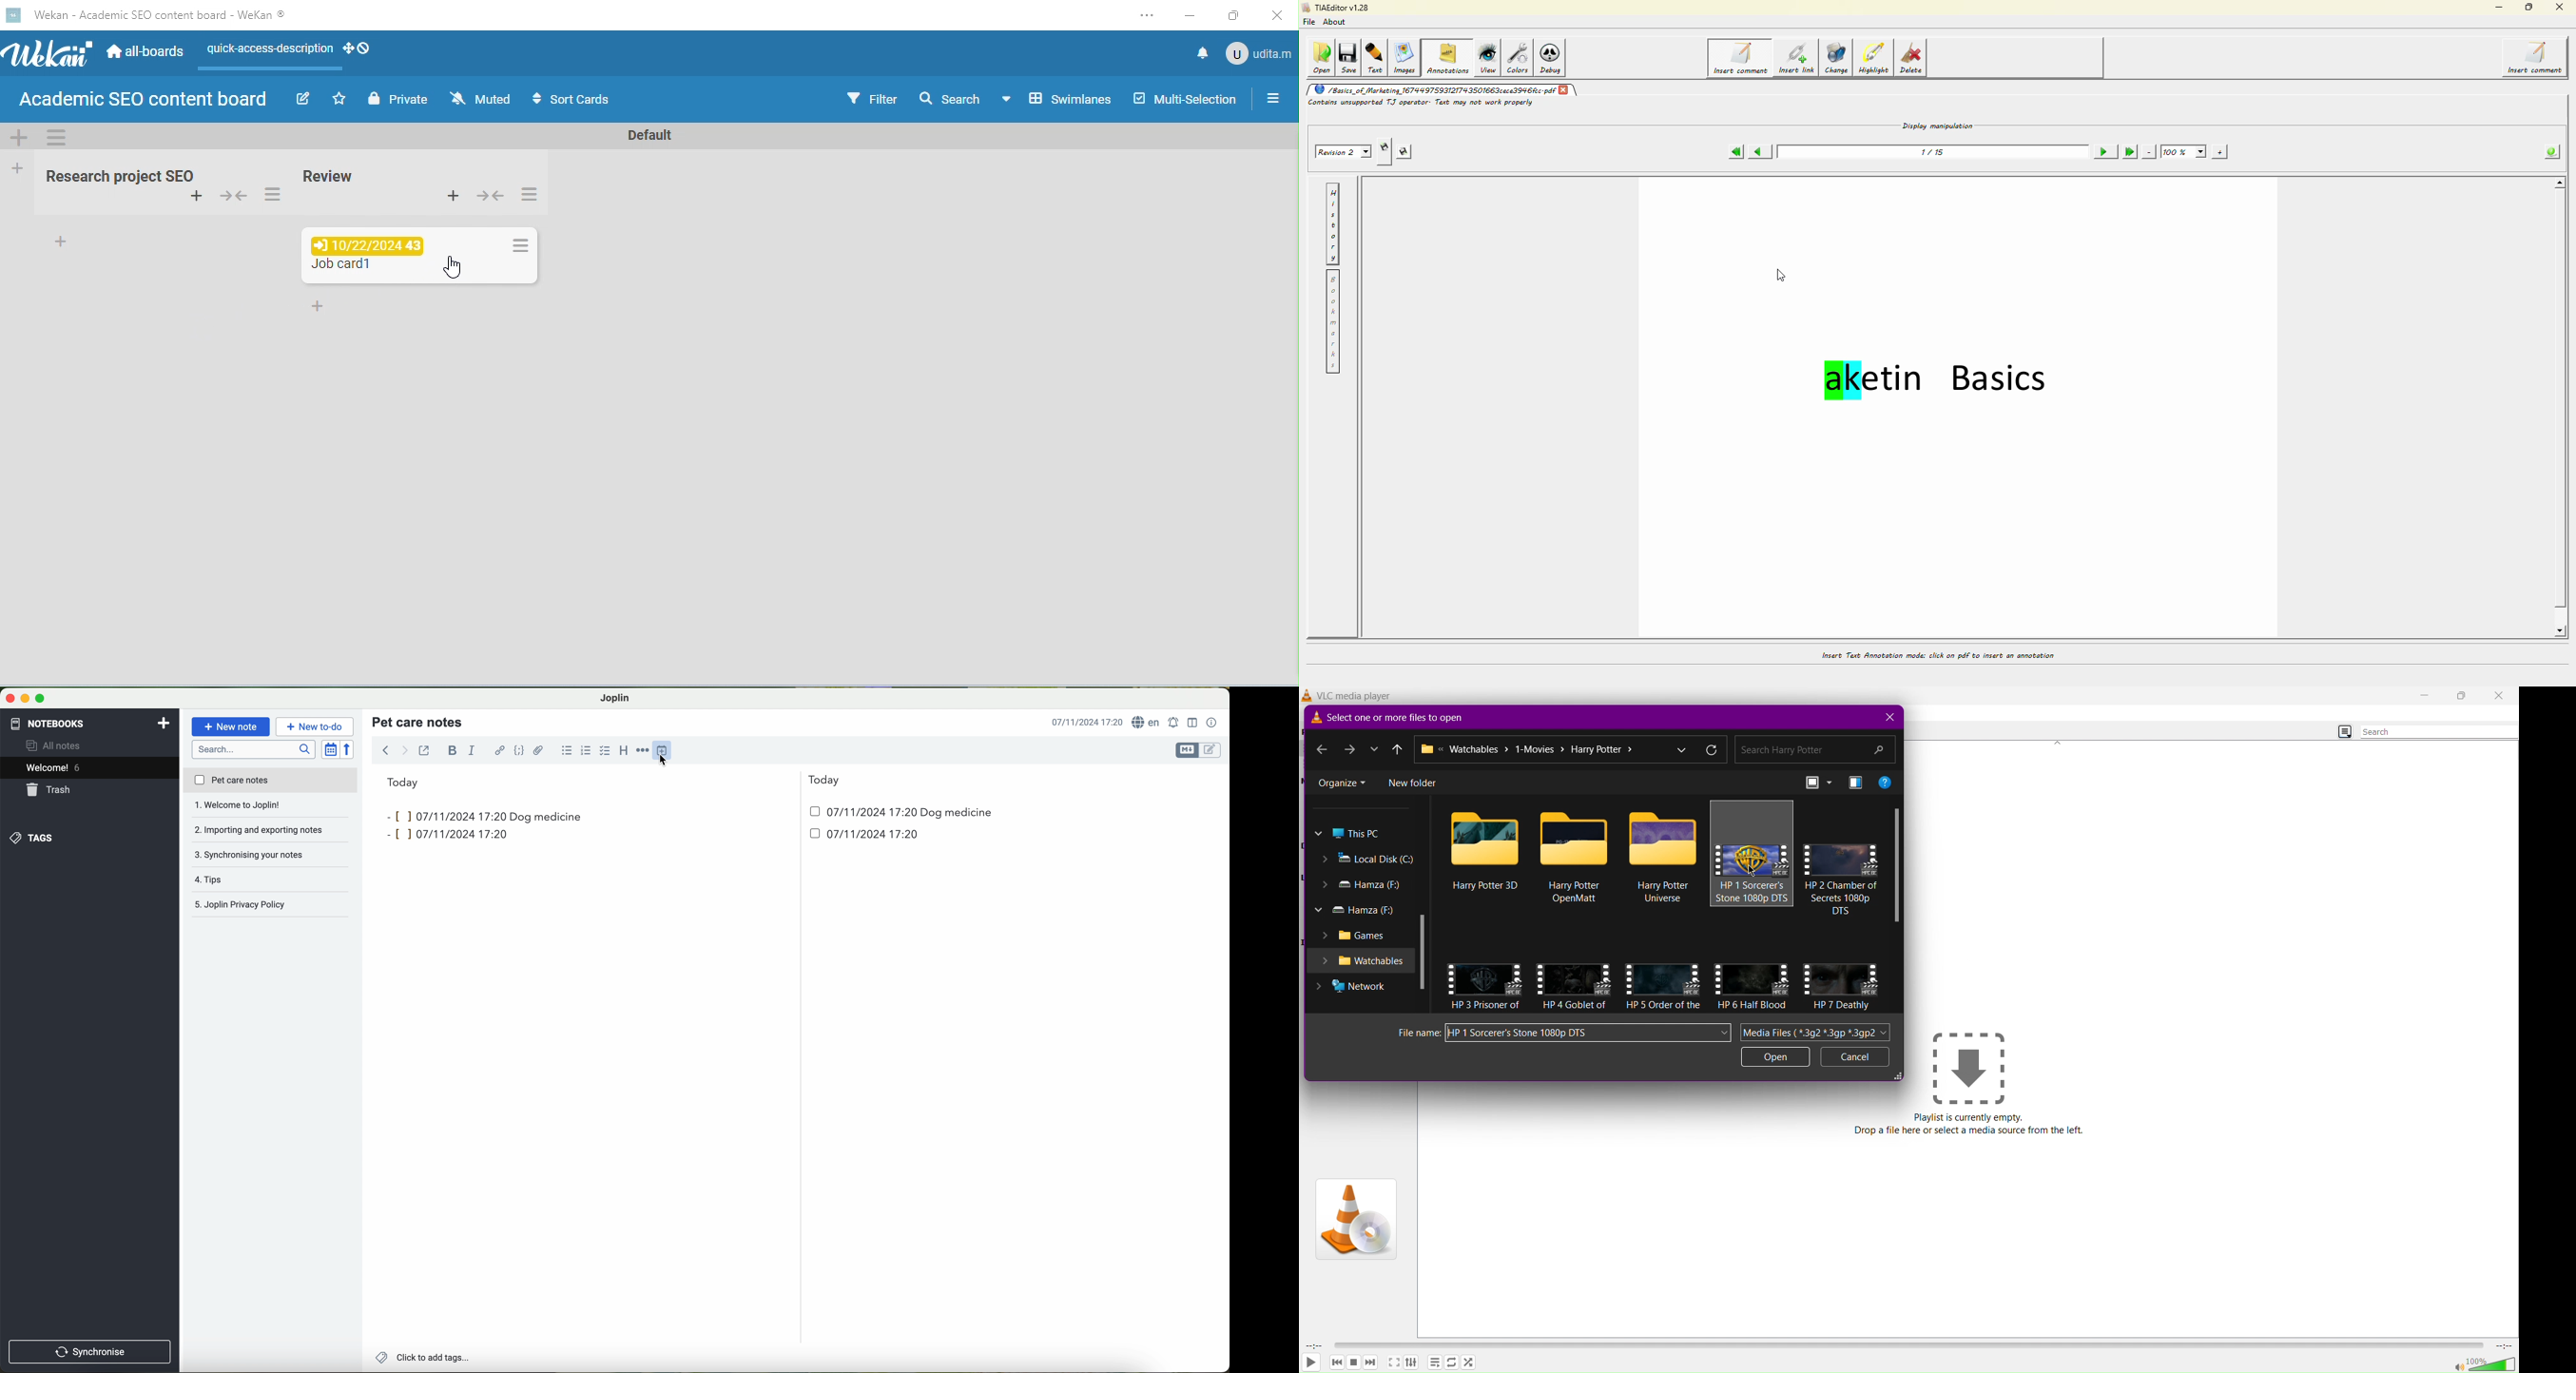 This screenshot has width=2576, height=1400. Describe the element at coordinates (424, 750) in the screenshot. I see `toggle external editing` at that location.